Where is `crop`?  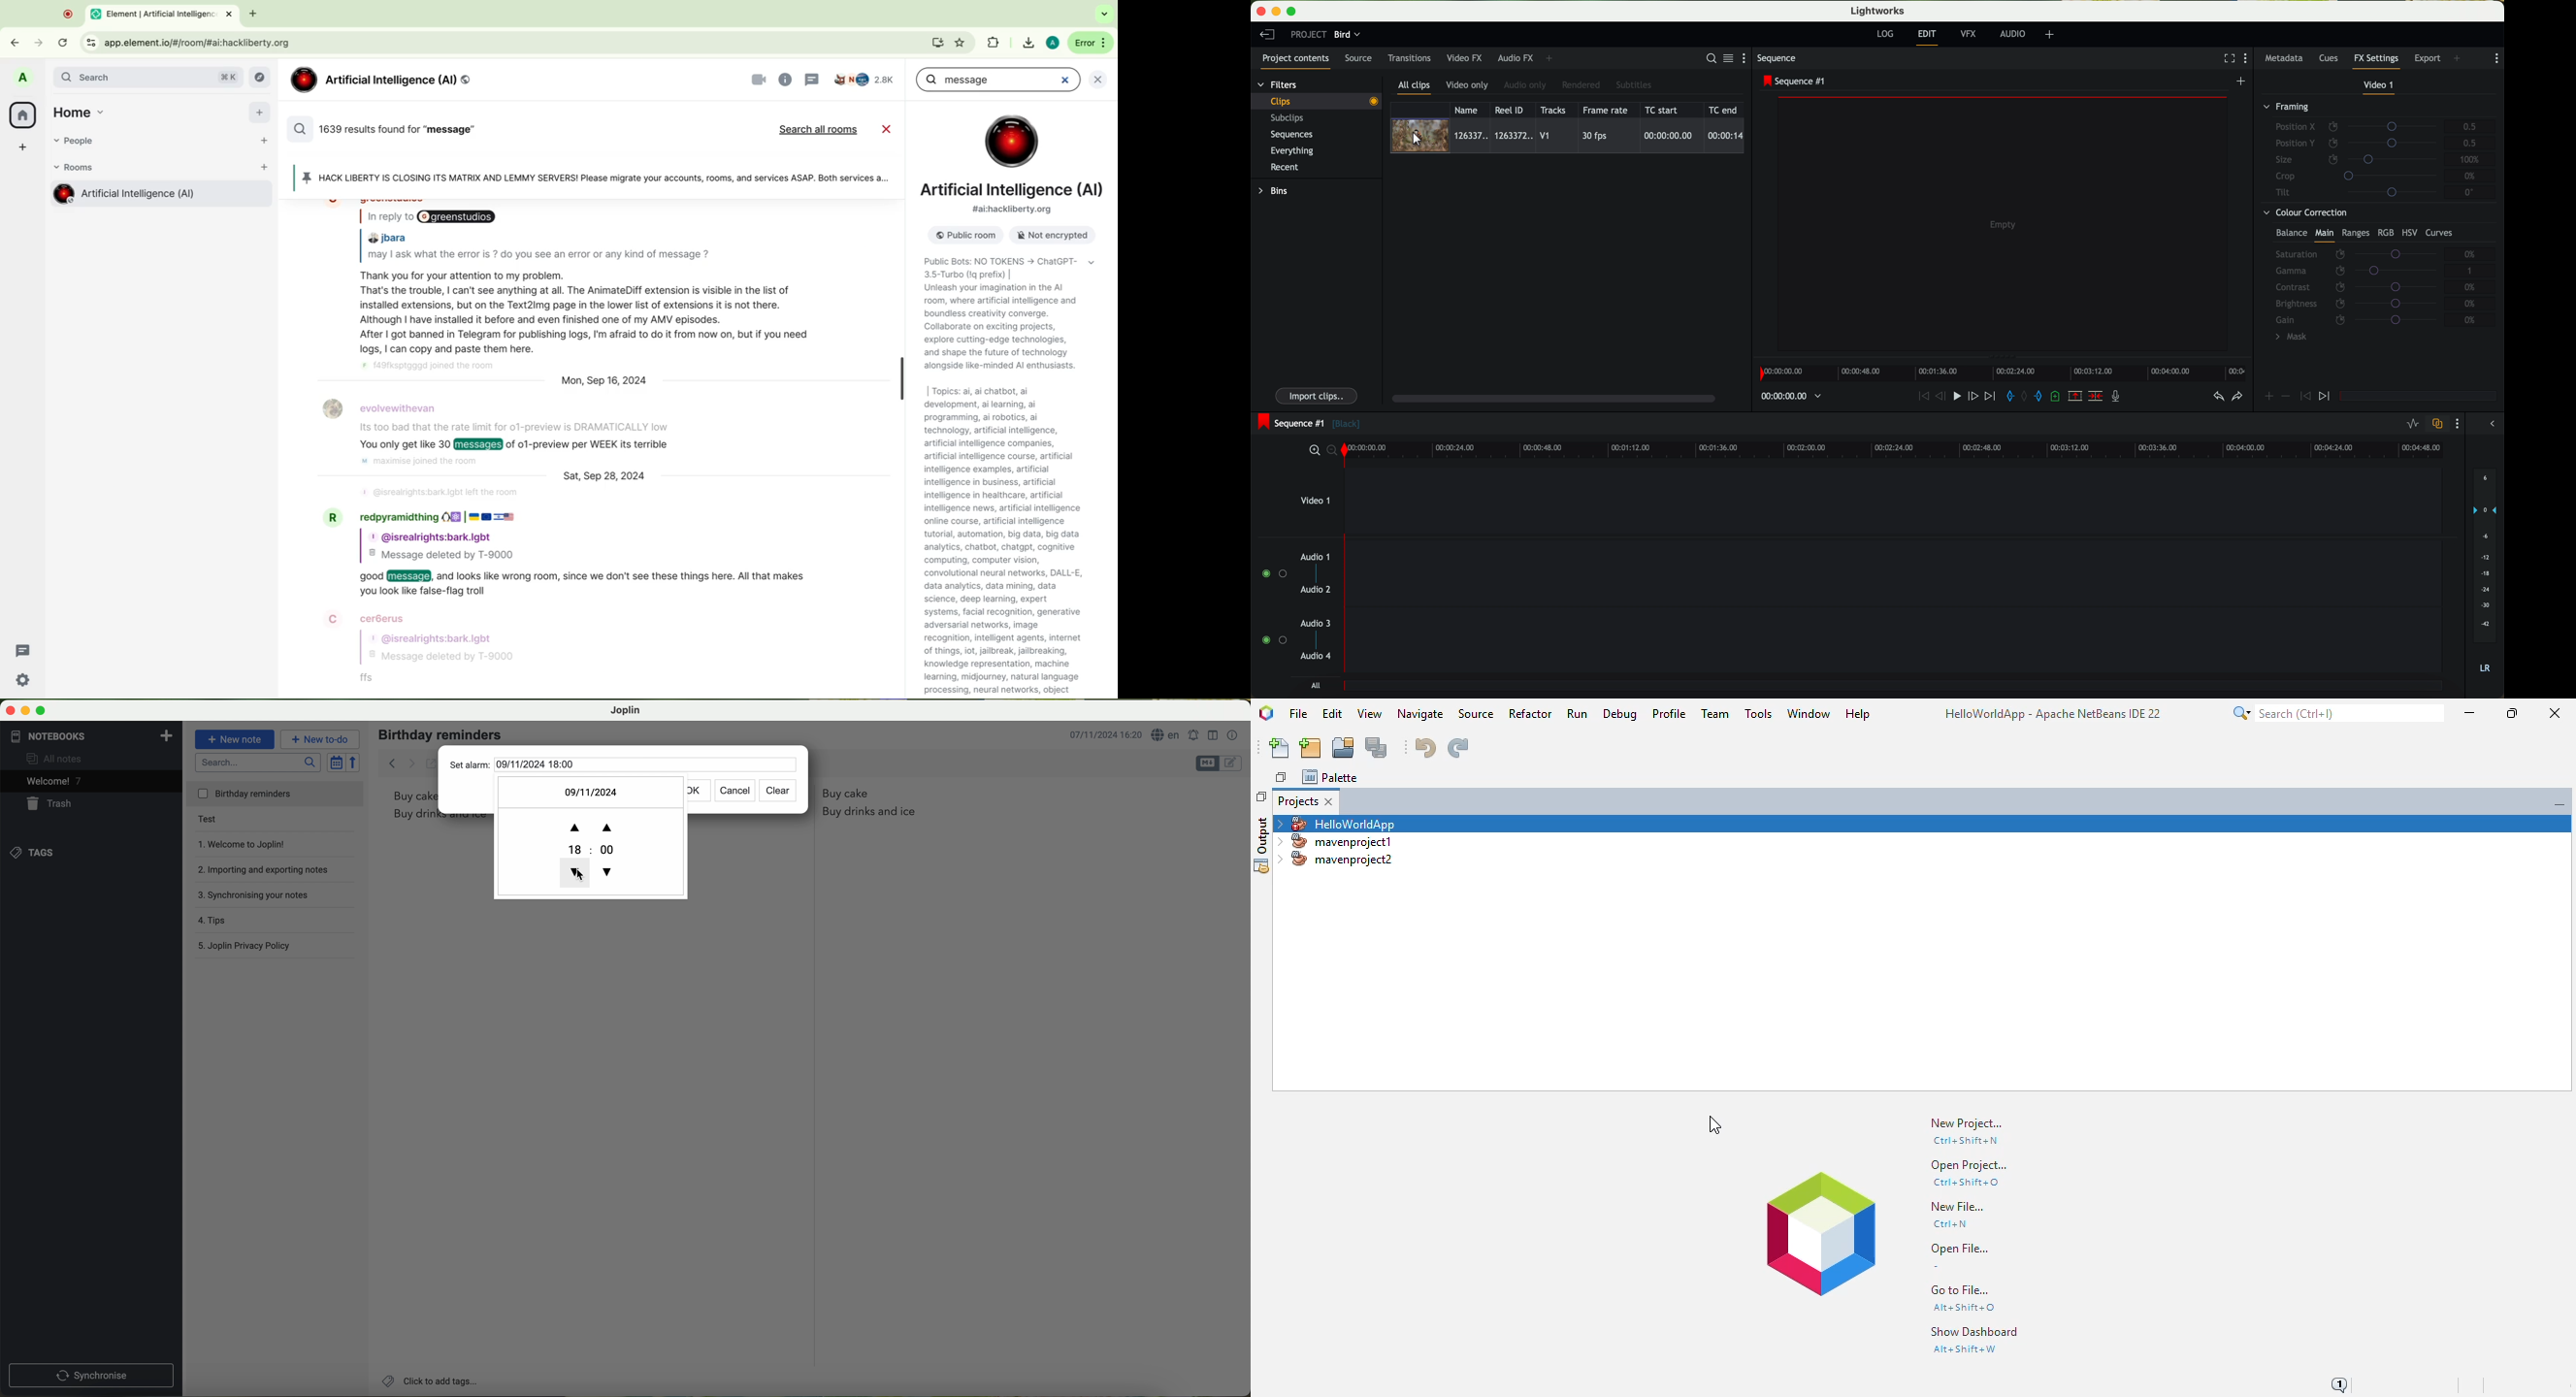 crop is located at coordinates (2360, 175).